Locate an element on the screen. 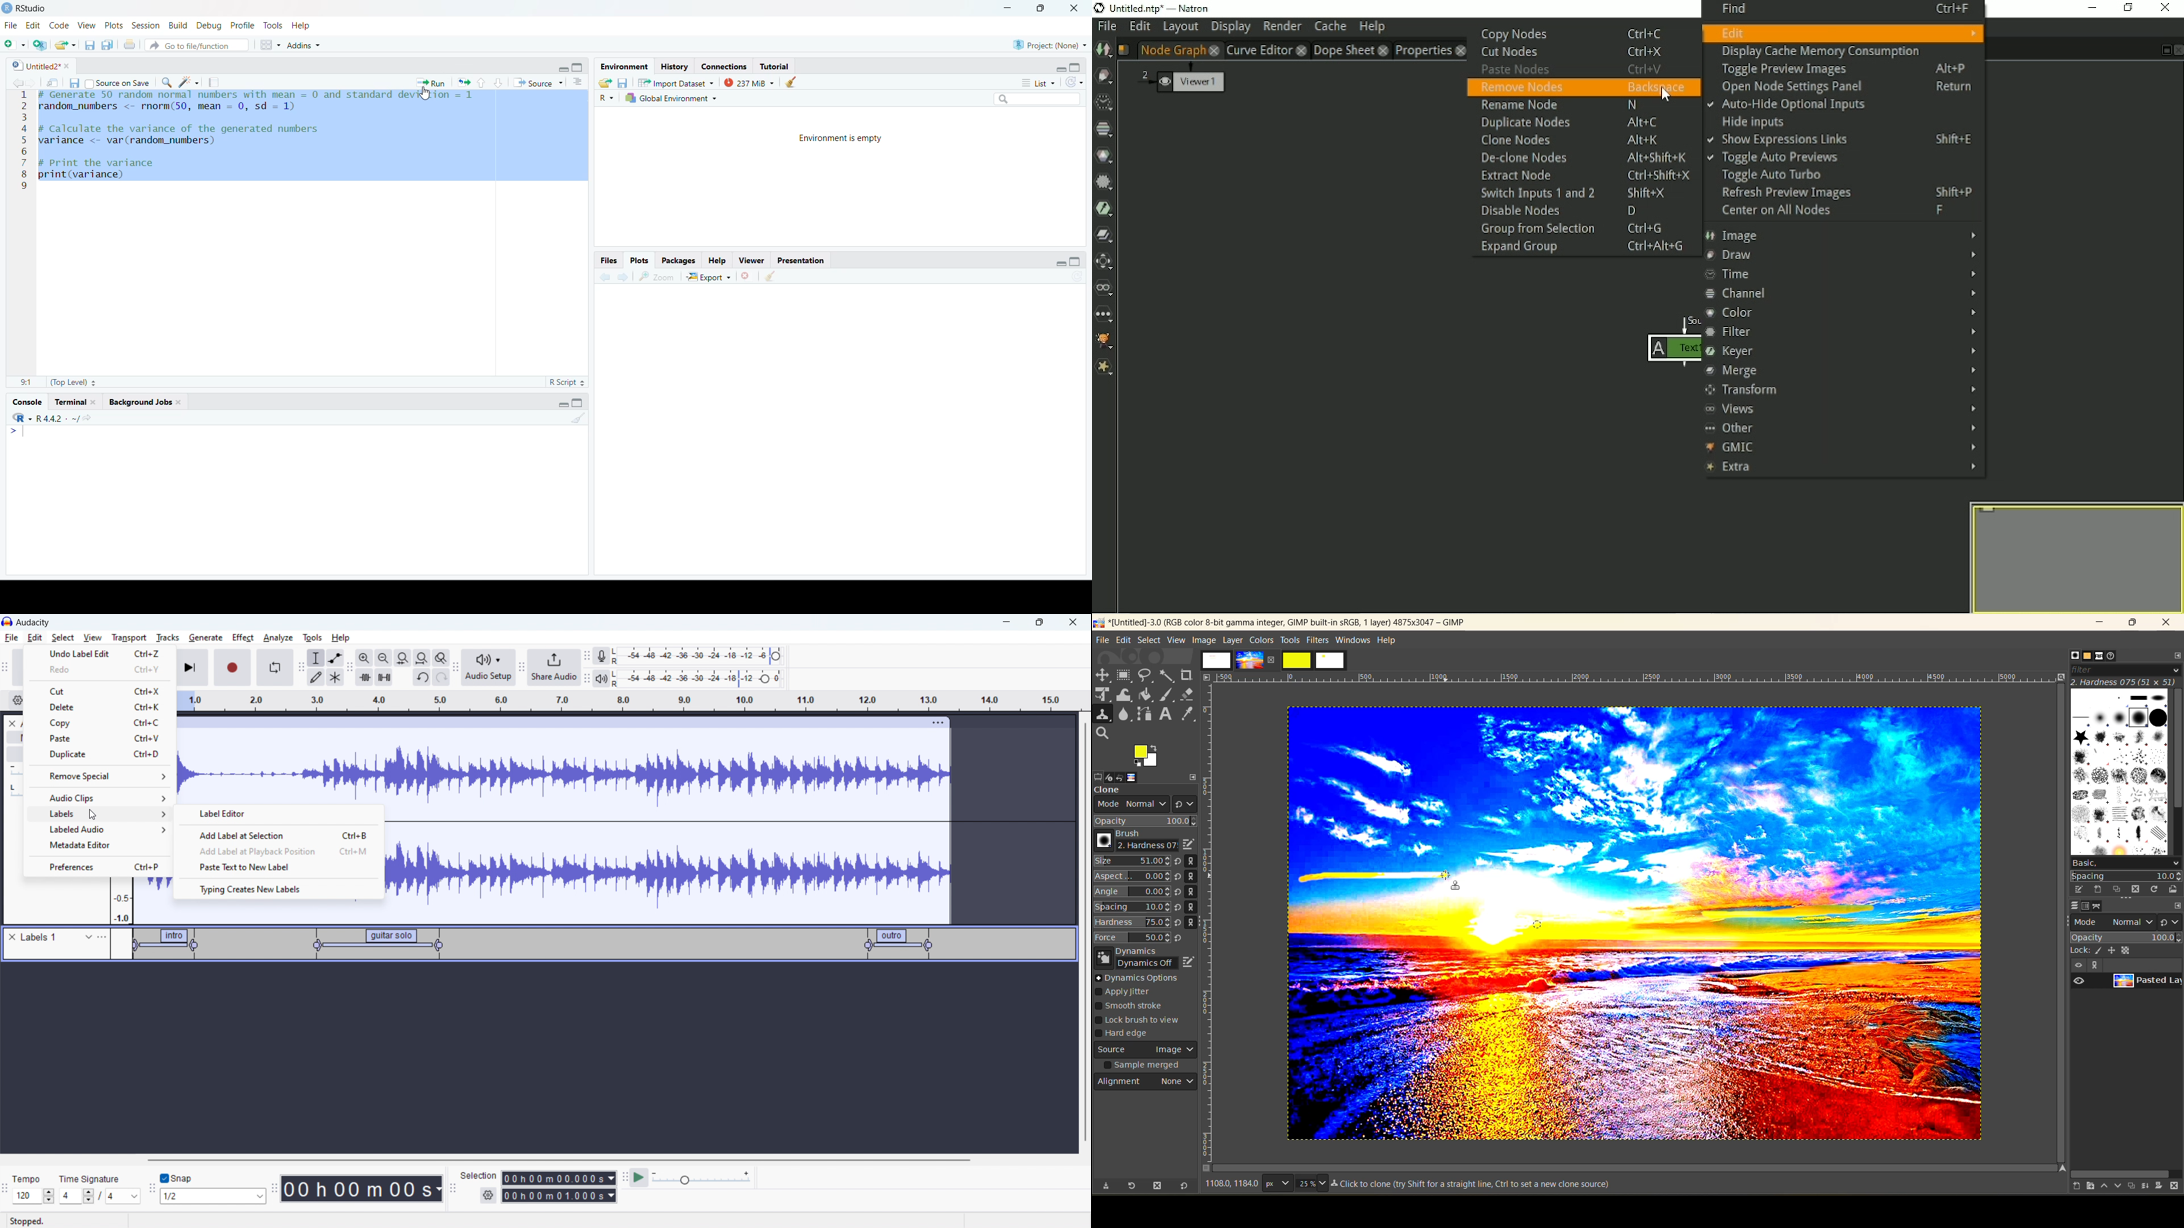  label editor is located at coordinates (279, 814).